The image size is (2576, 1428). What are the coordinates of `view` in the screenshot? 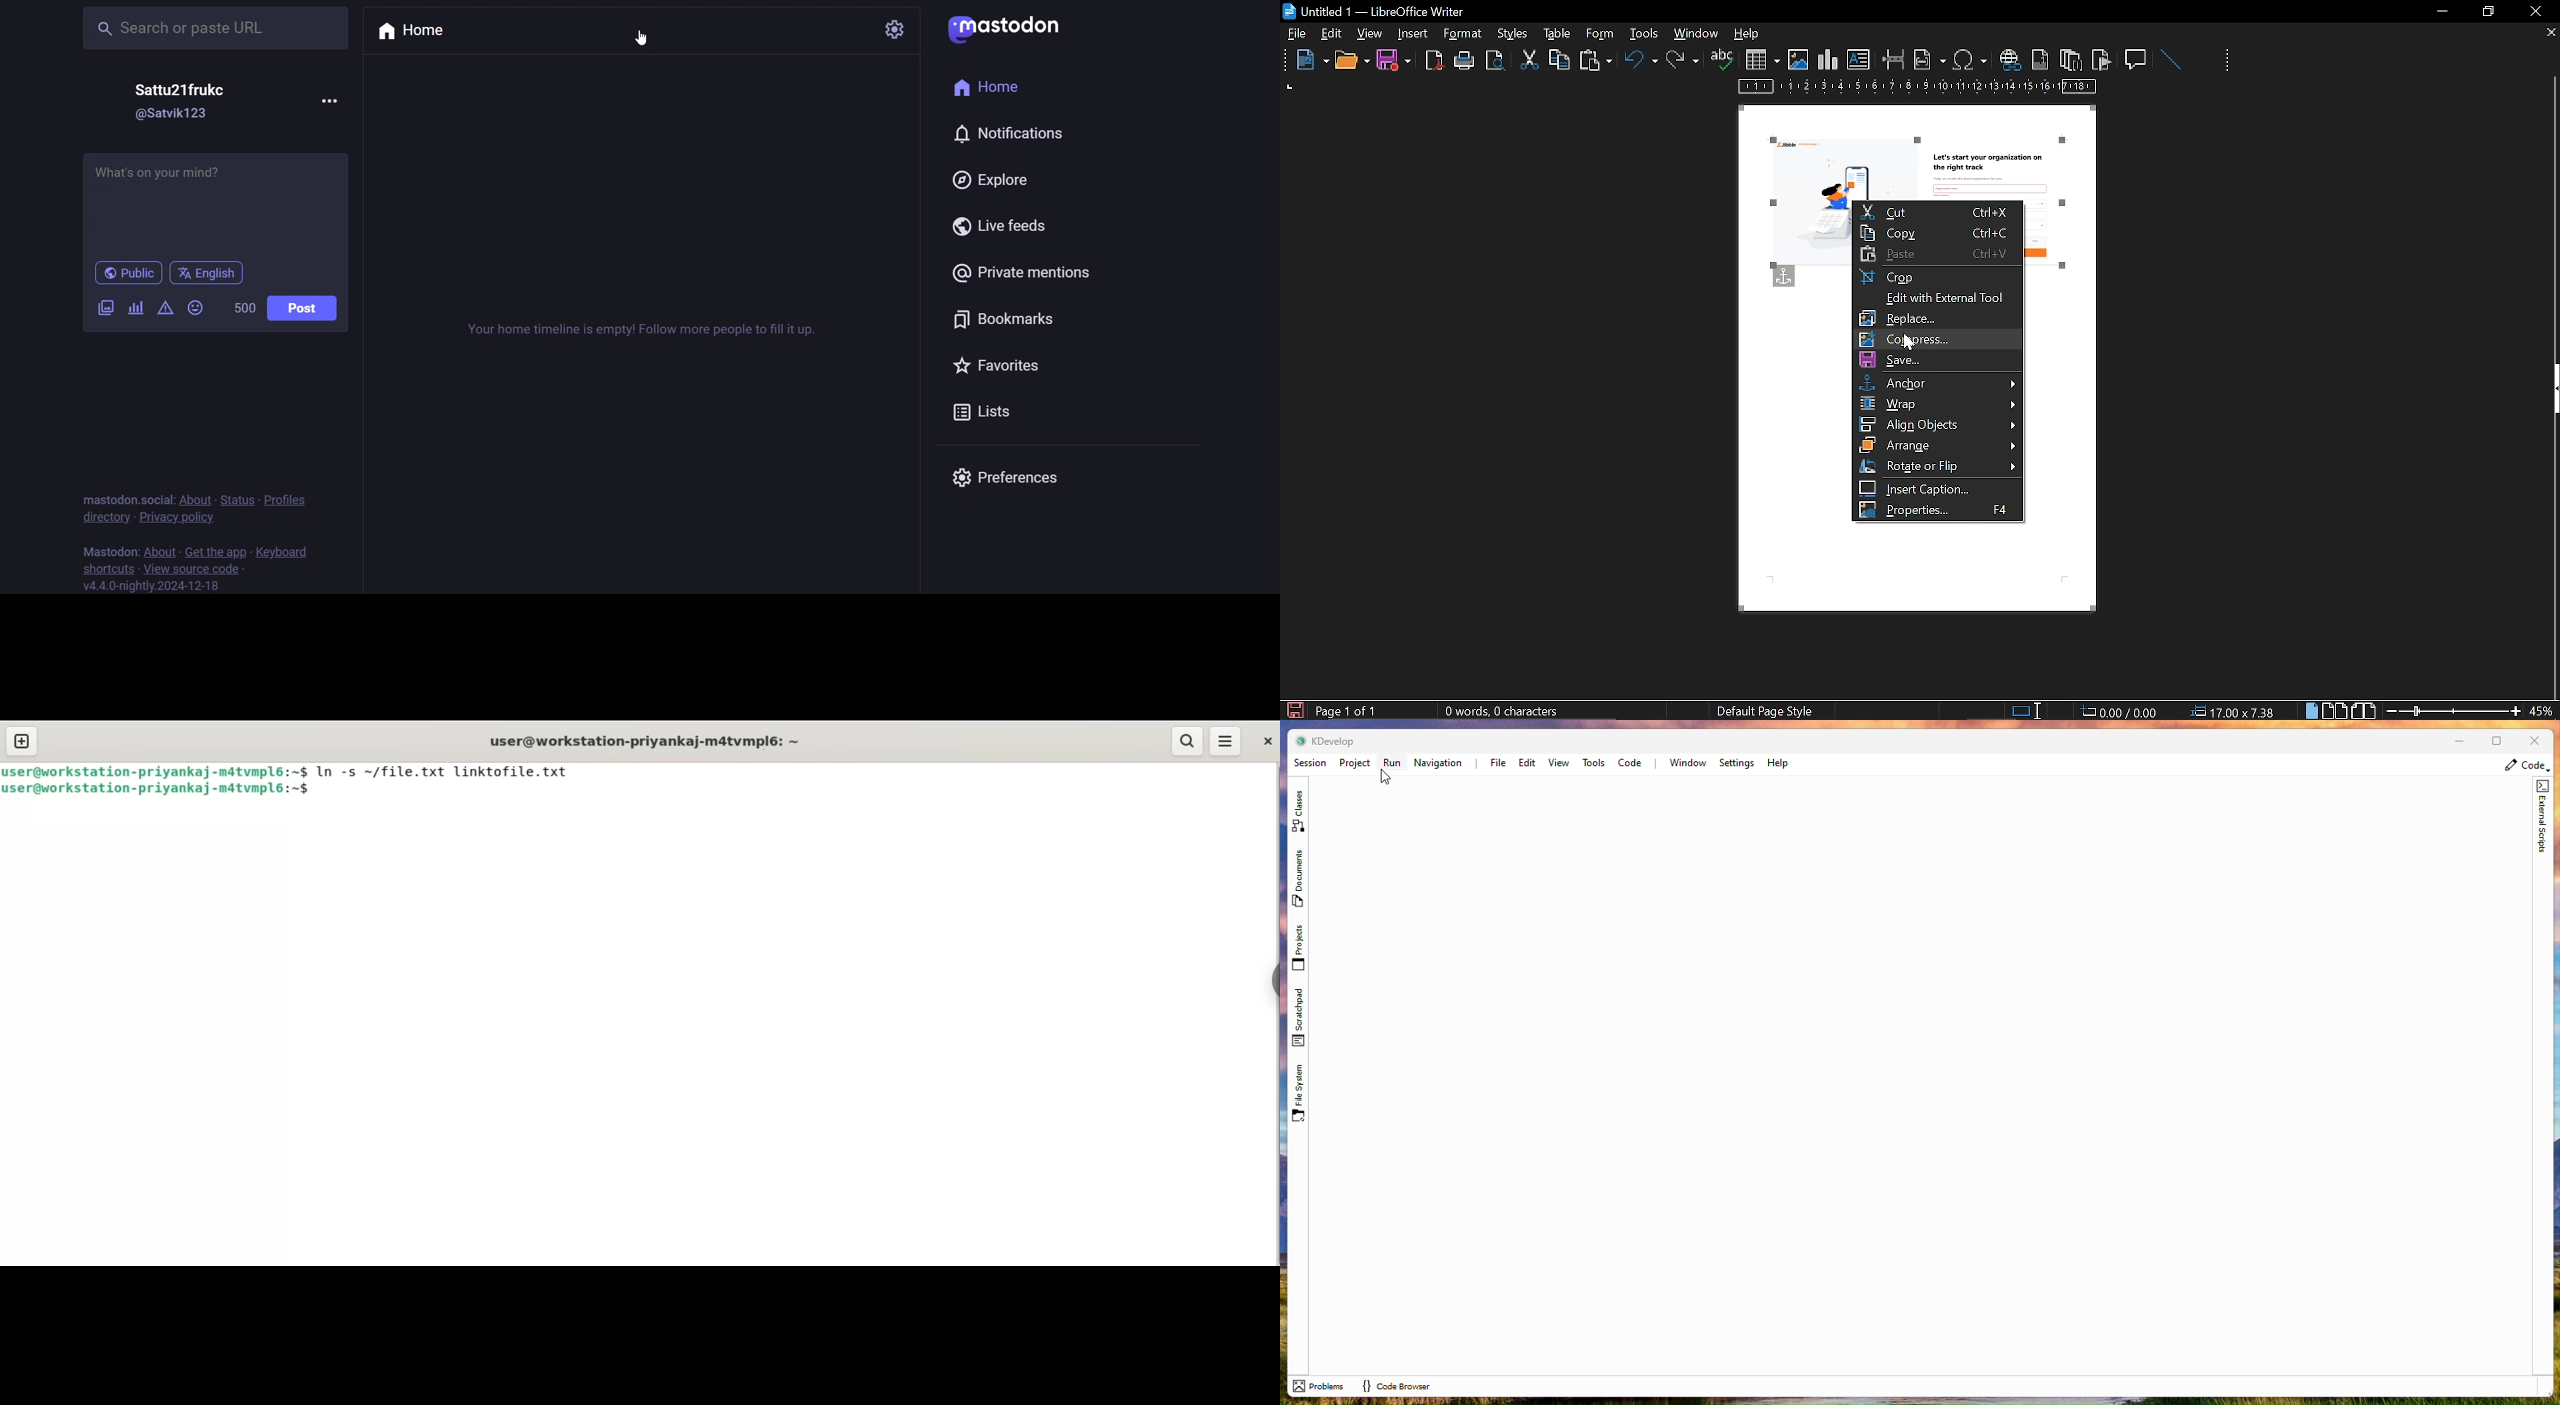 It's located at (1371, 33).